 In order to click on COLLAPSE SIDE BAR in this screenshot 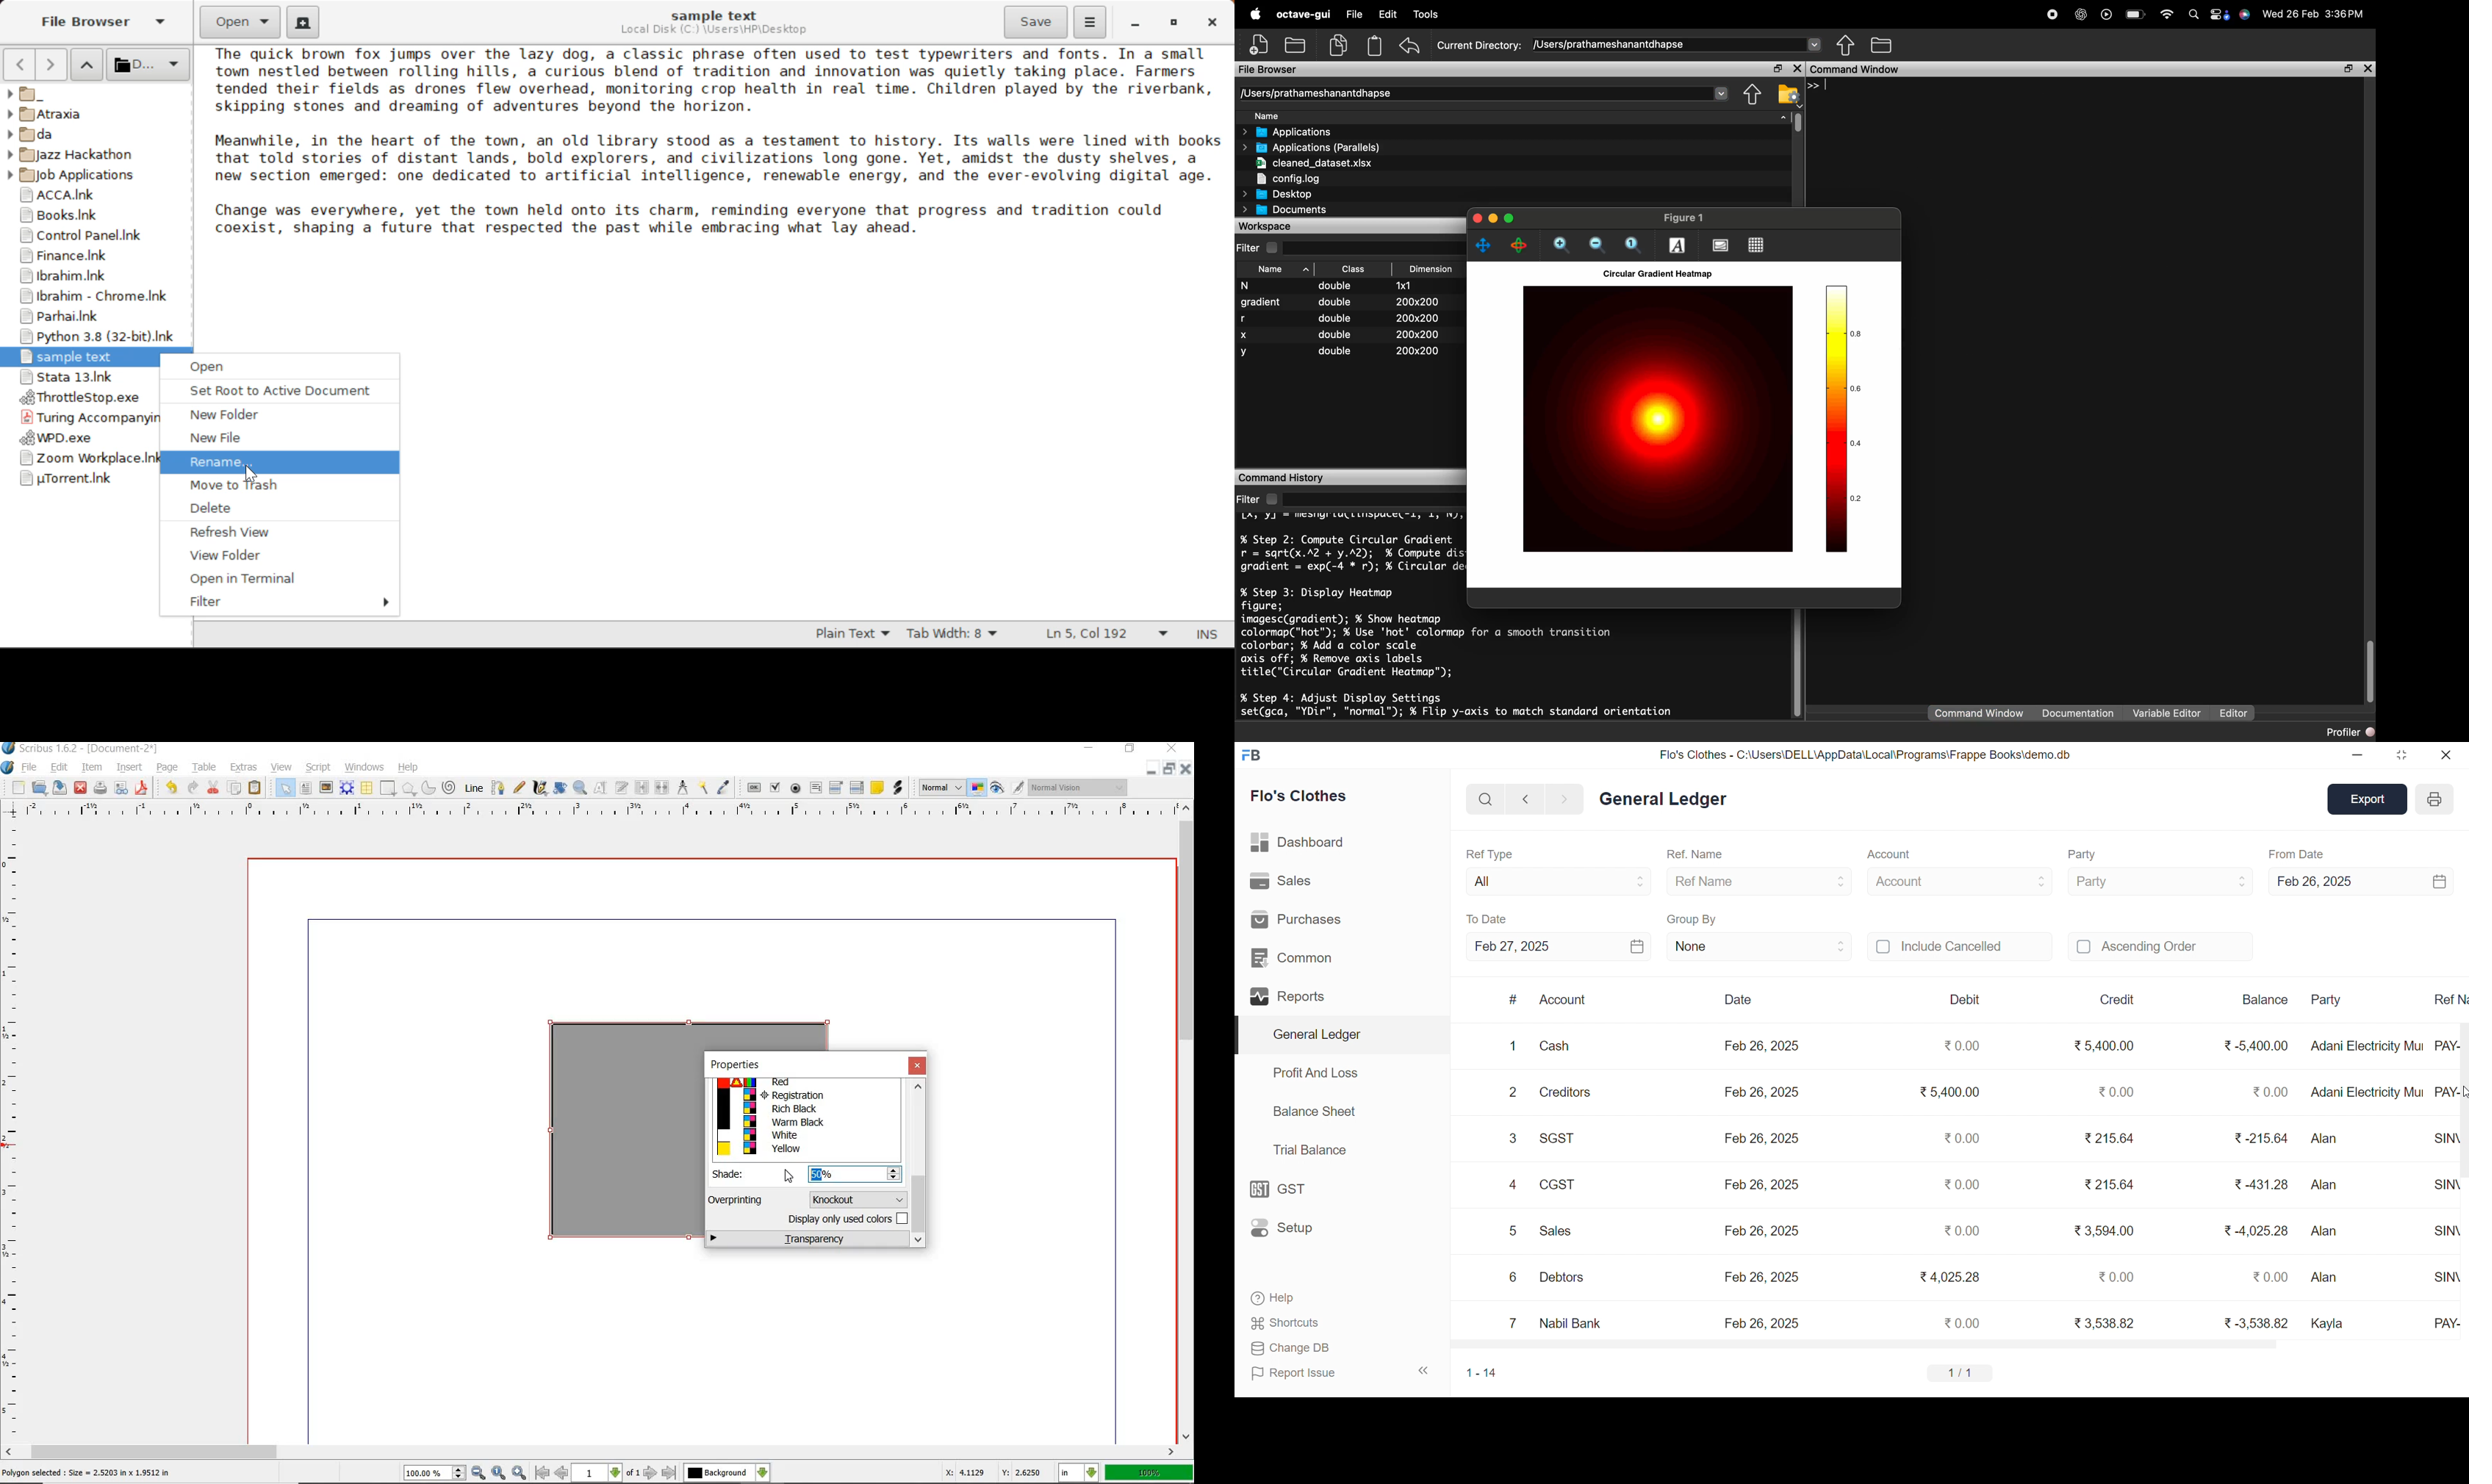, I will do `click(1424, 1371)`.